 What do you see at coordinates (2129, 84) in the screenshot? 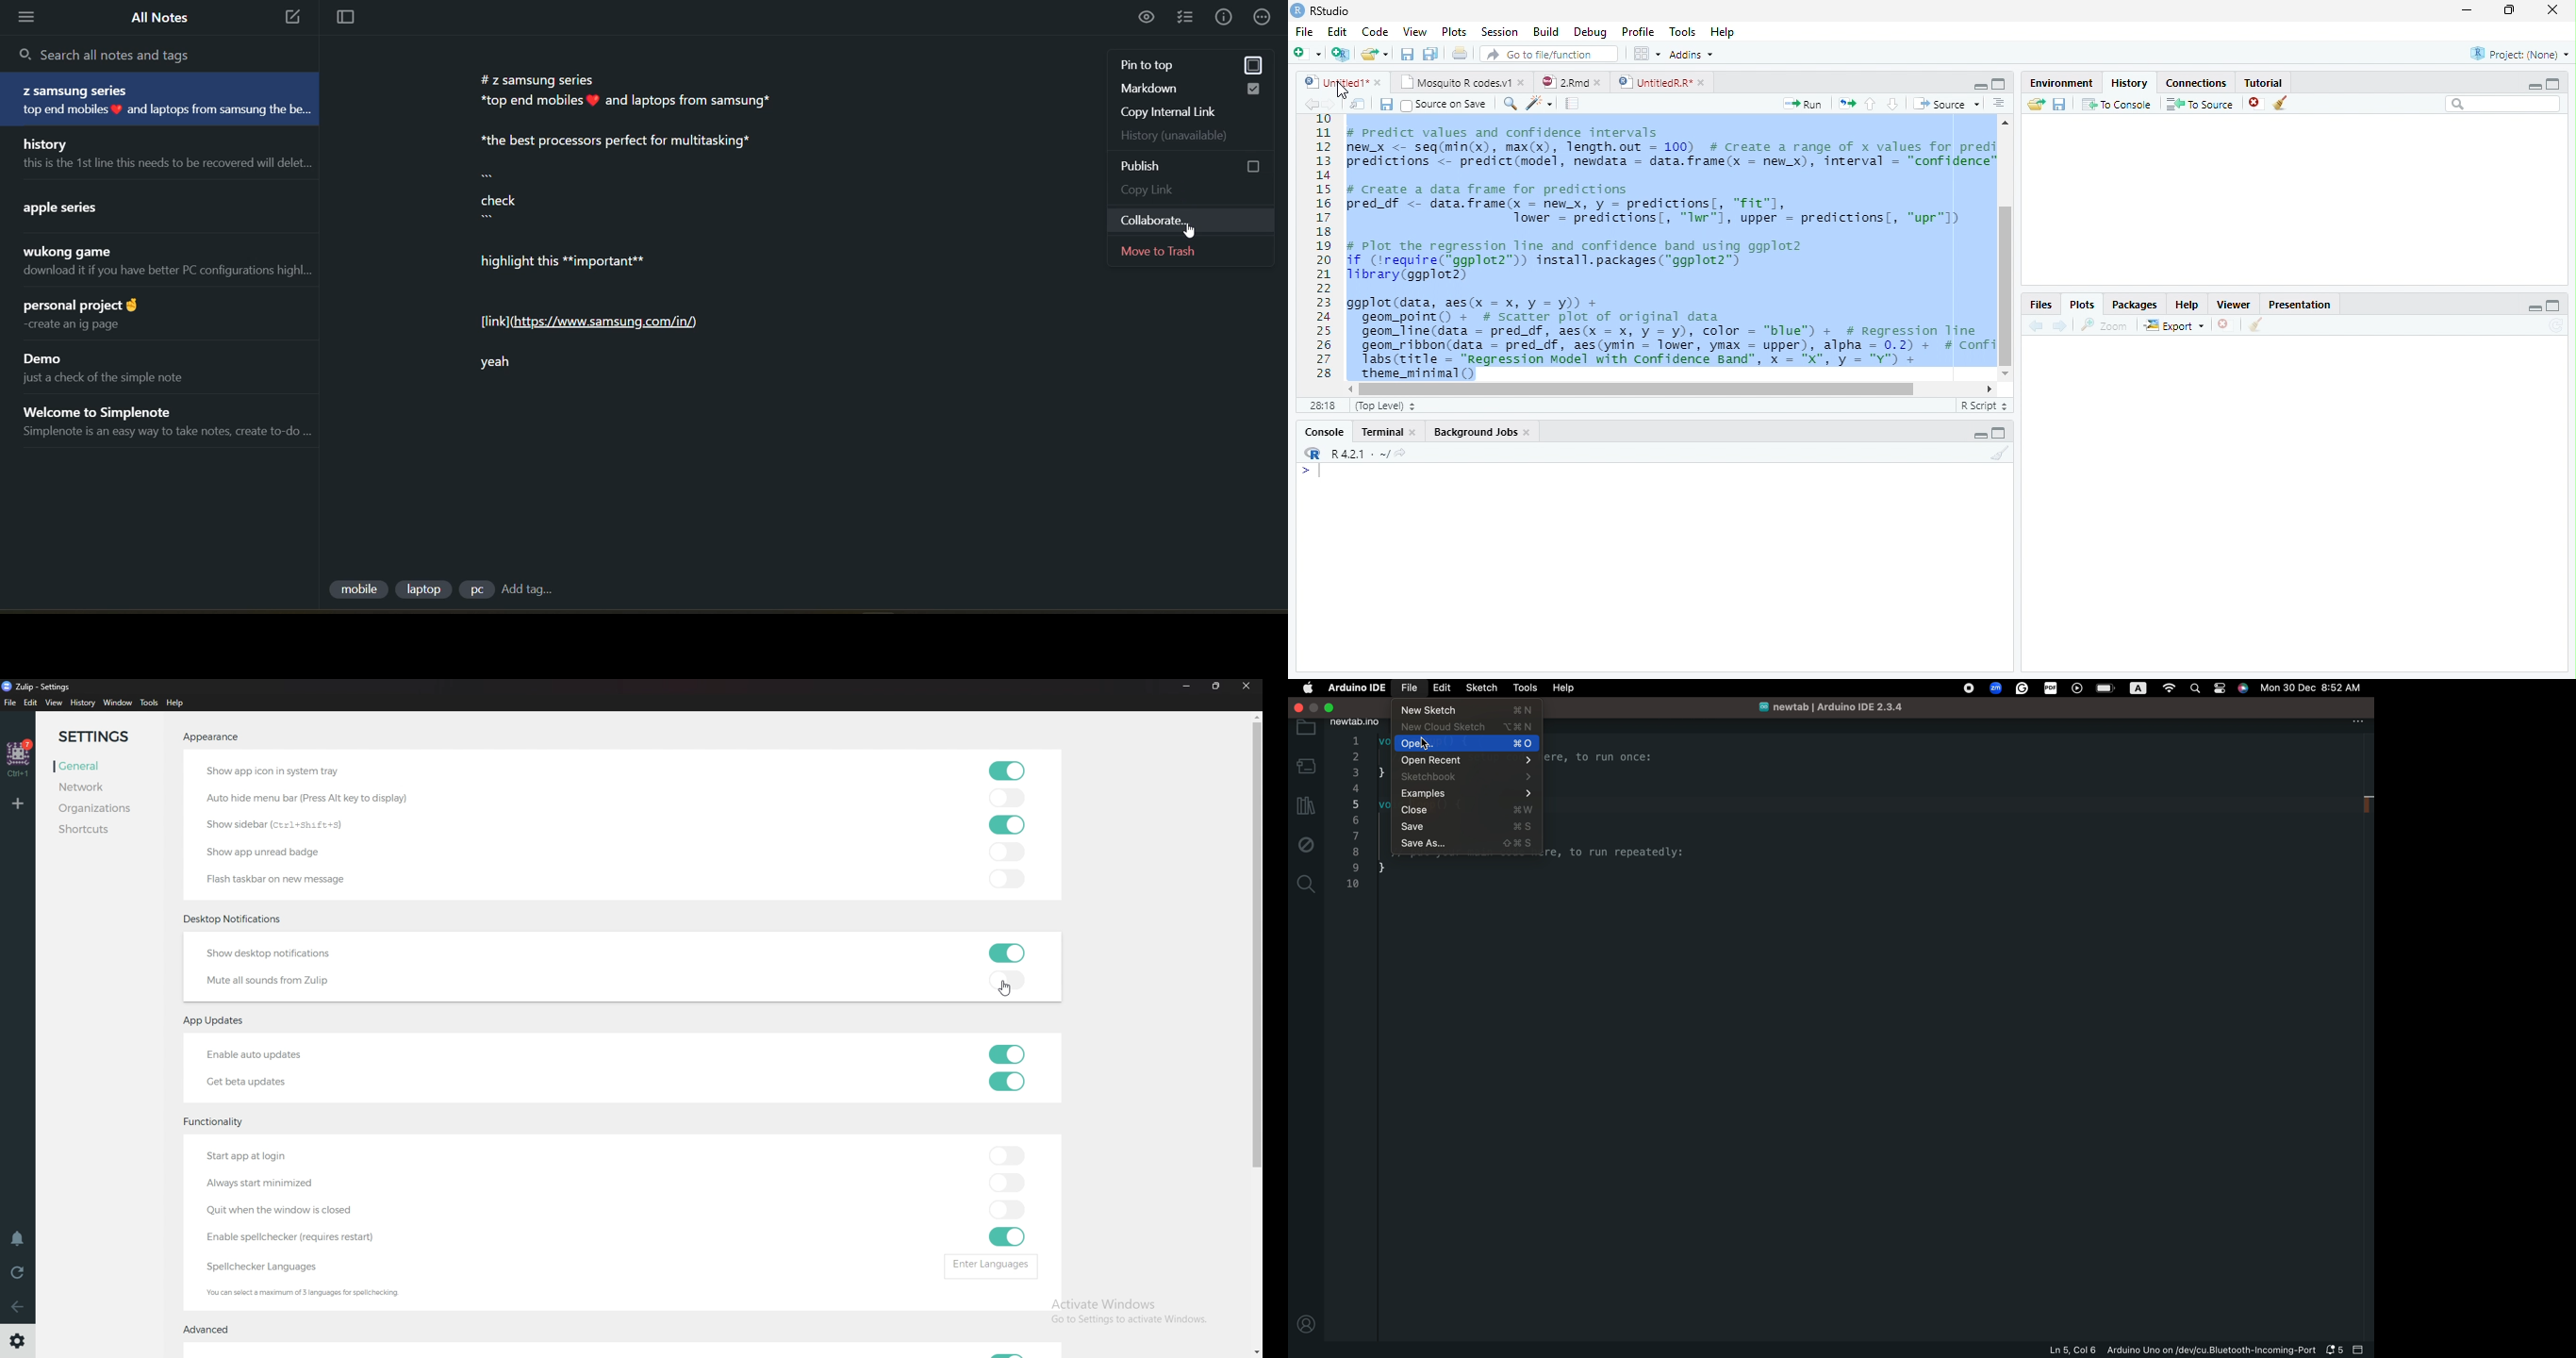
I see `History` at bounding box center [2129, 84].